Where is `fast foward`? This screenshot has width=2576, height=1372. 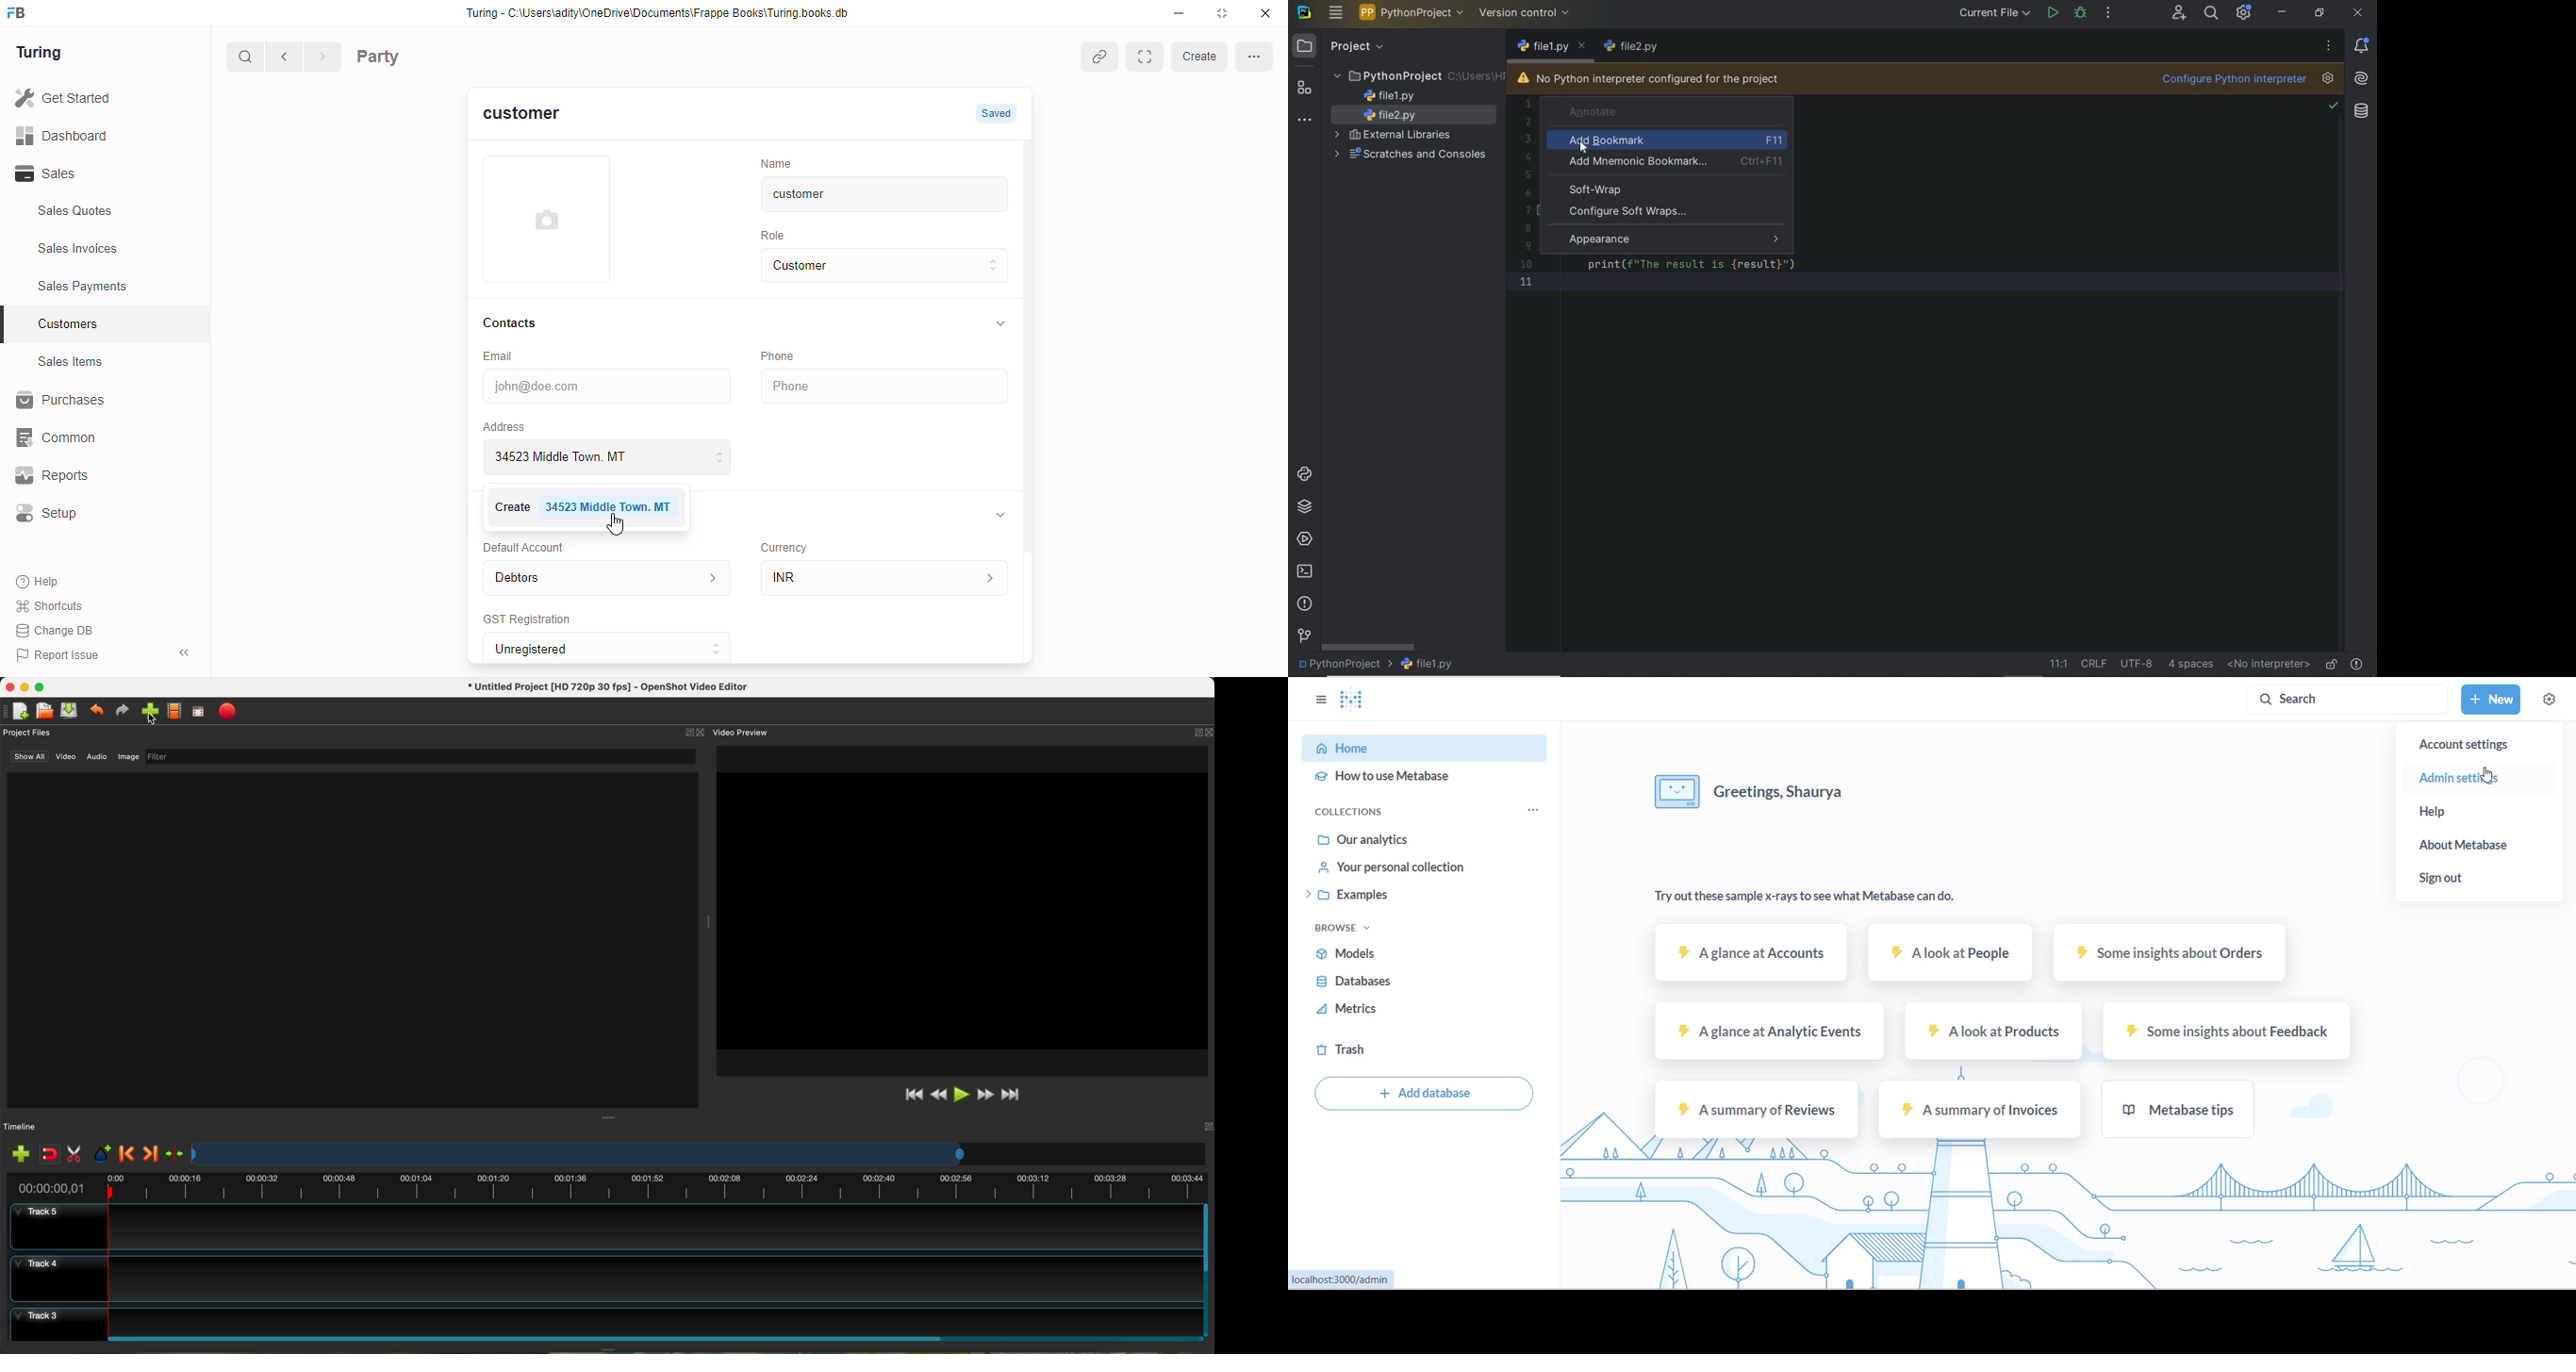 fast foward is located at coordinates (986, 1094).